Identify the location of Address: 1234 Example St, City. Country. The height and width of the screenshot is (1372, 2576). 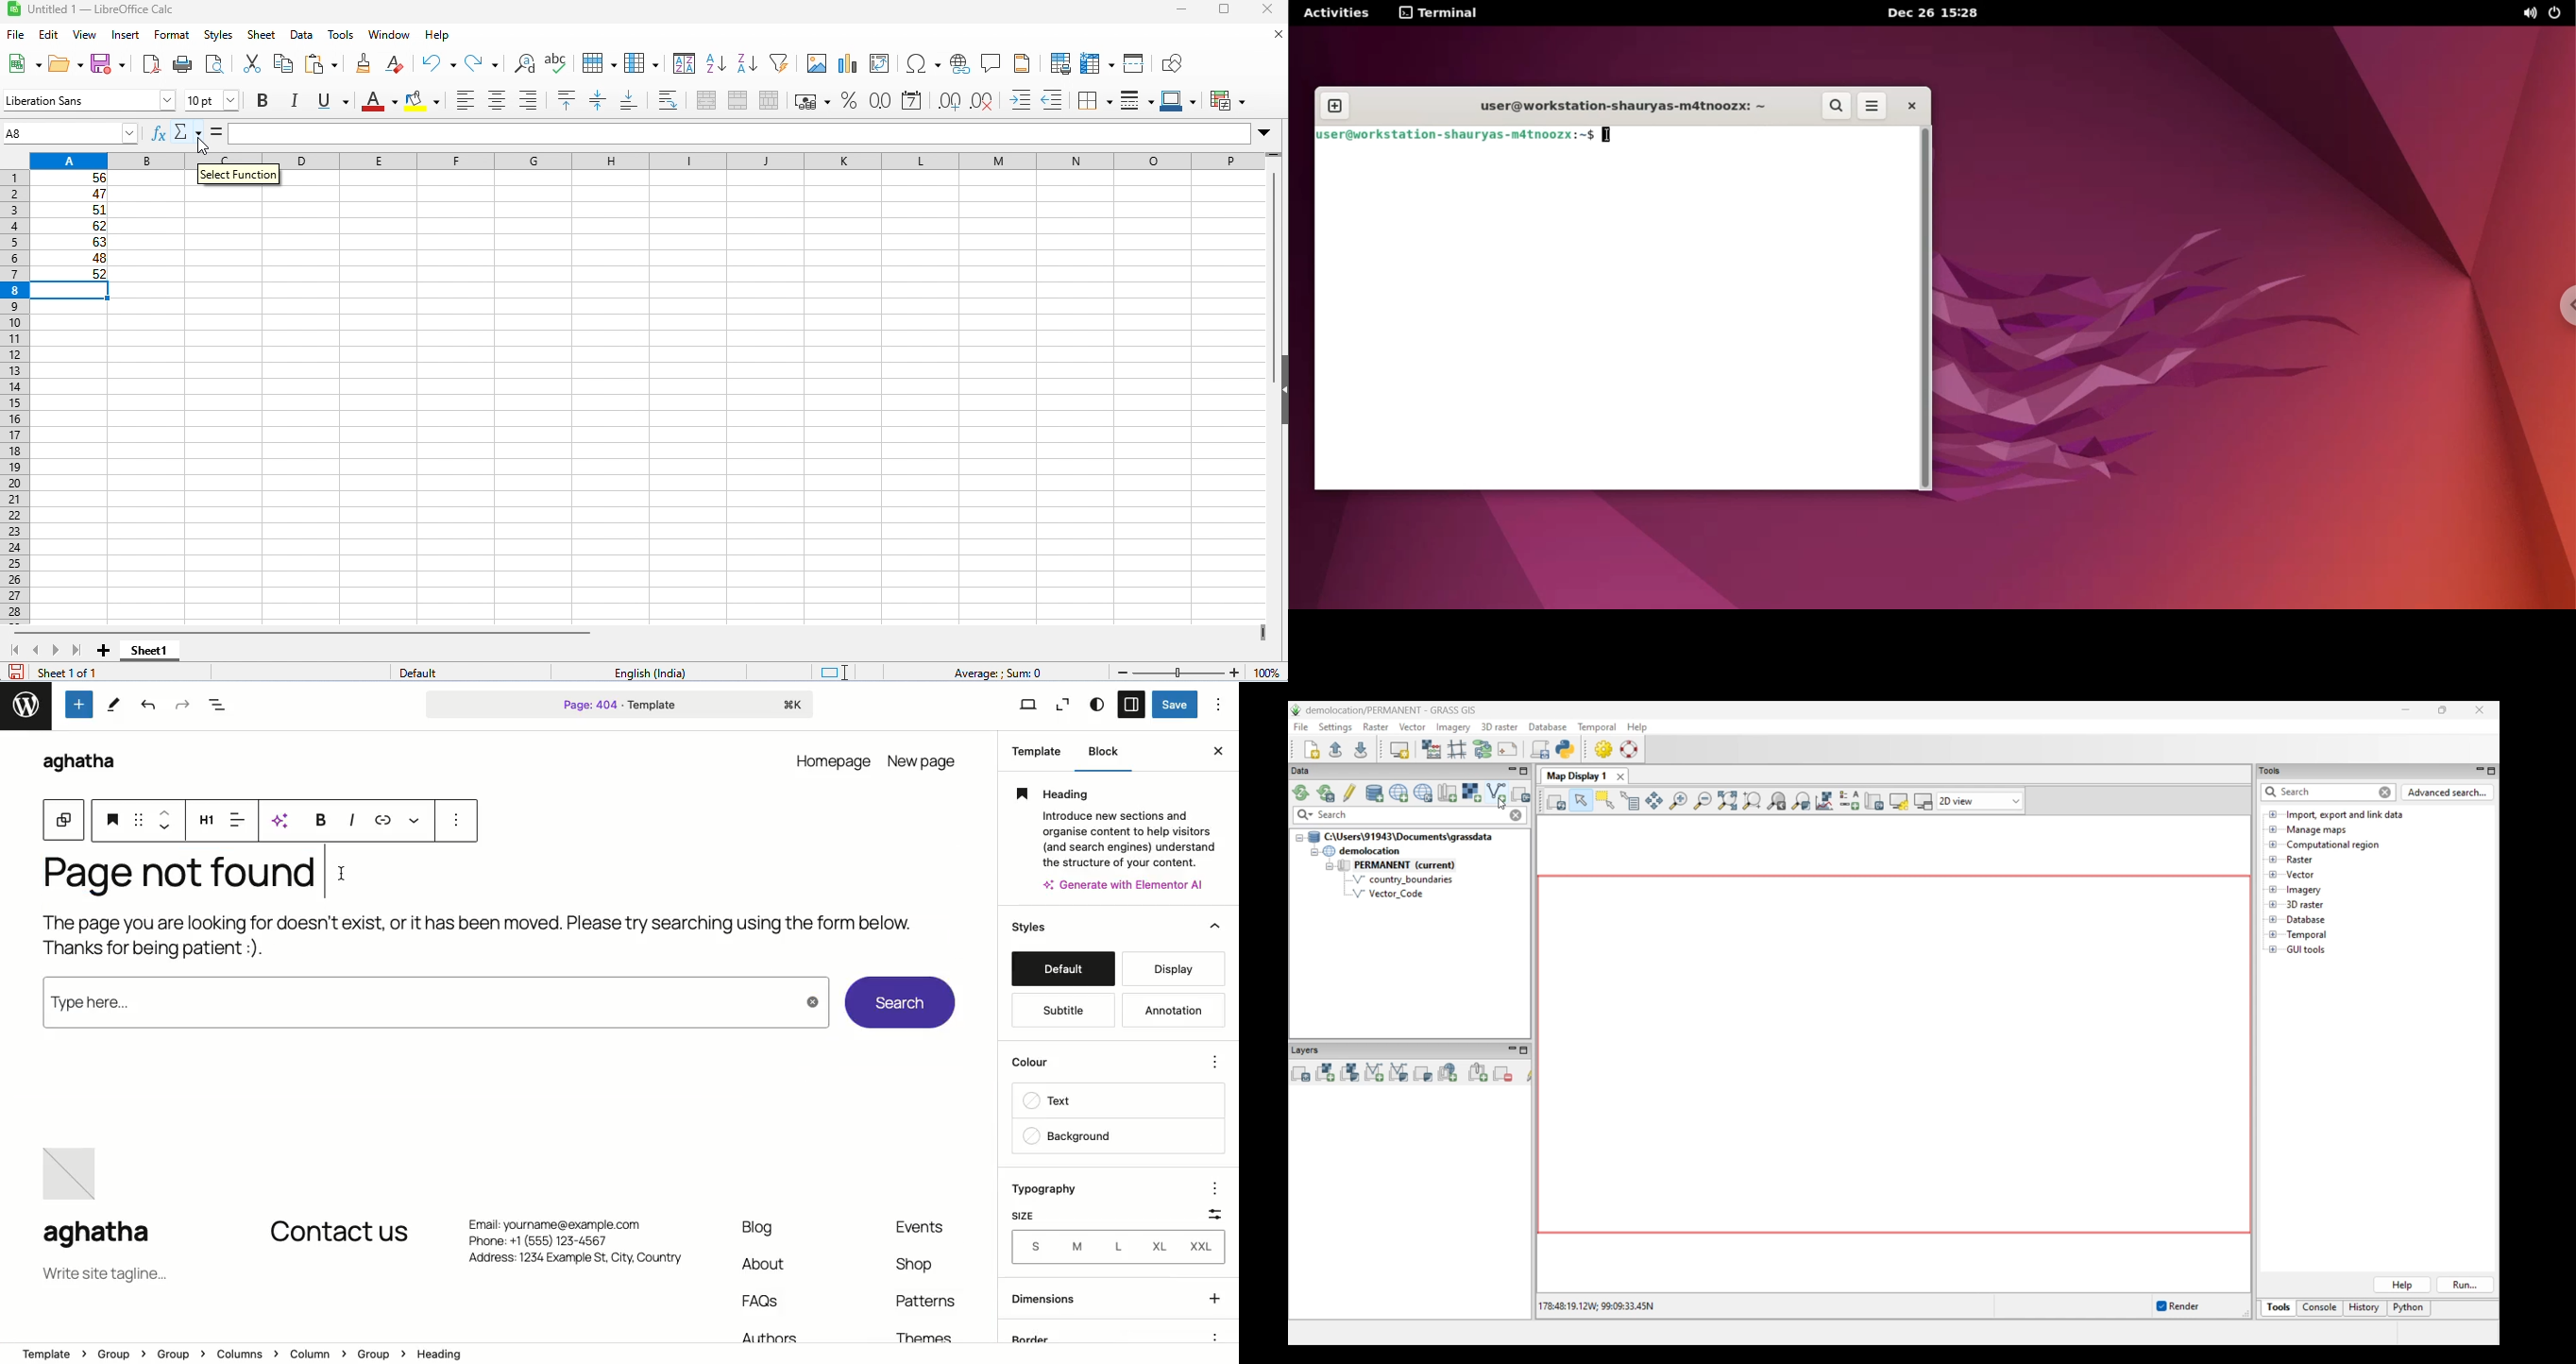
(574, 1262).